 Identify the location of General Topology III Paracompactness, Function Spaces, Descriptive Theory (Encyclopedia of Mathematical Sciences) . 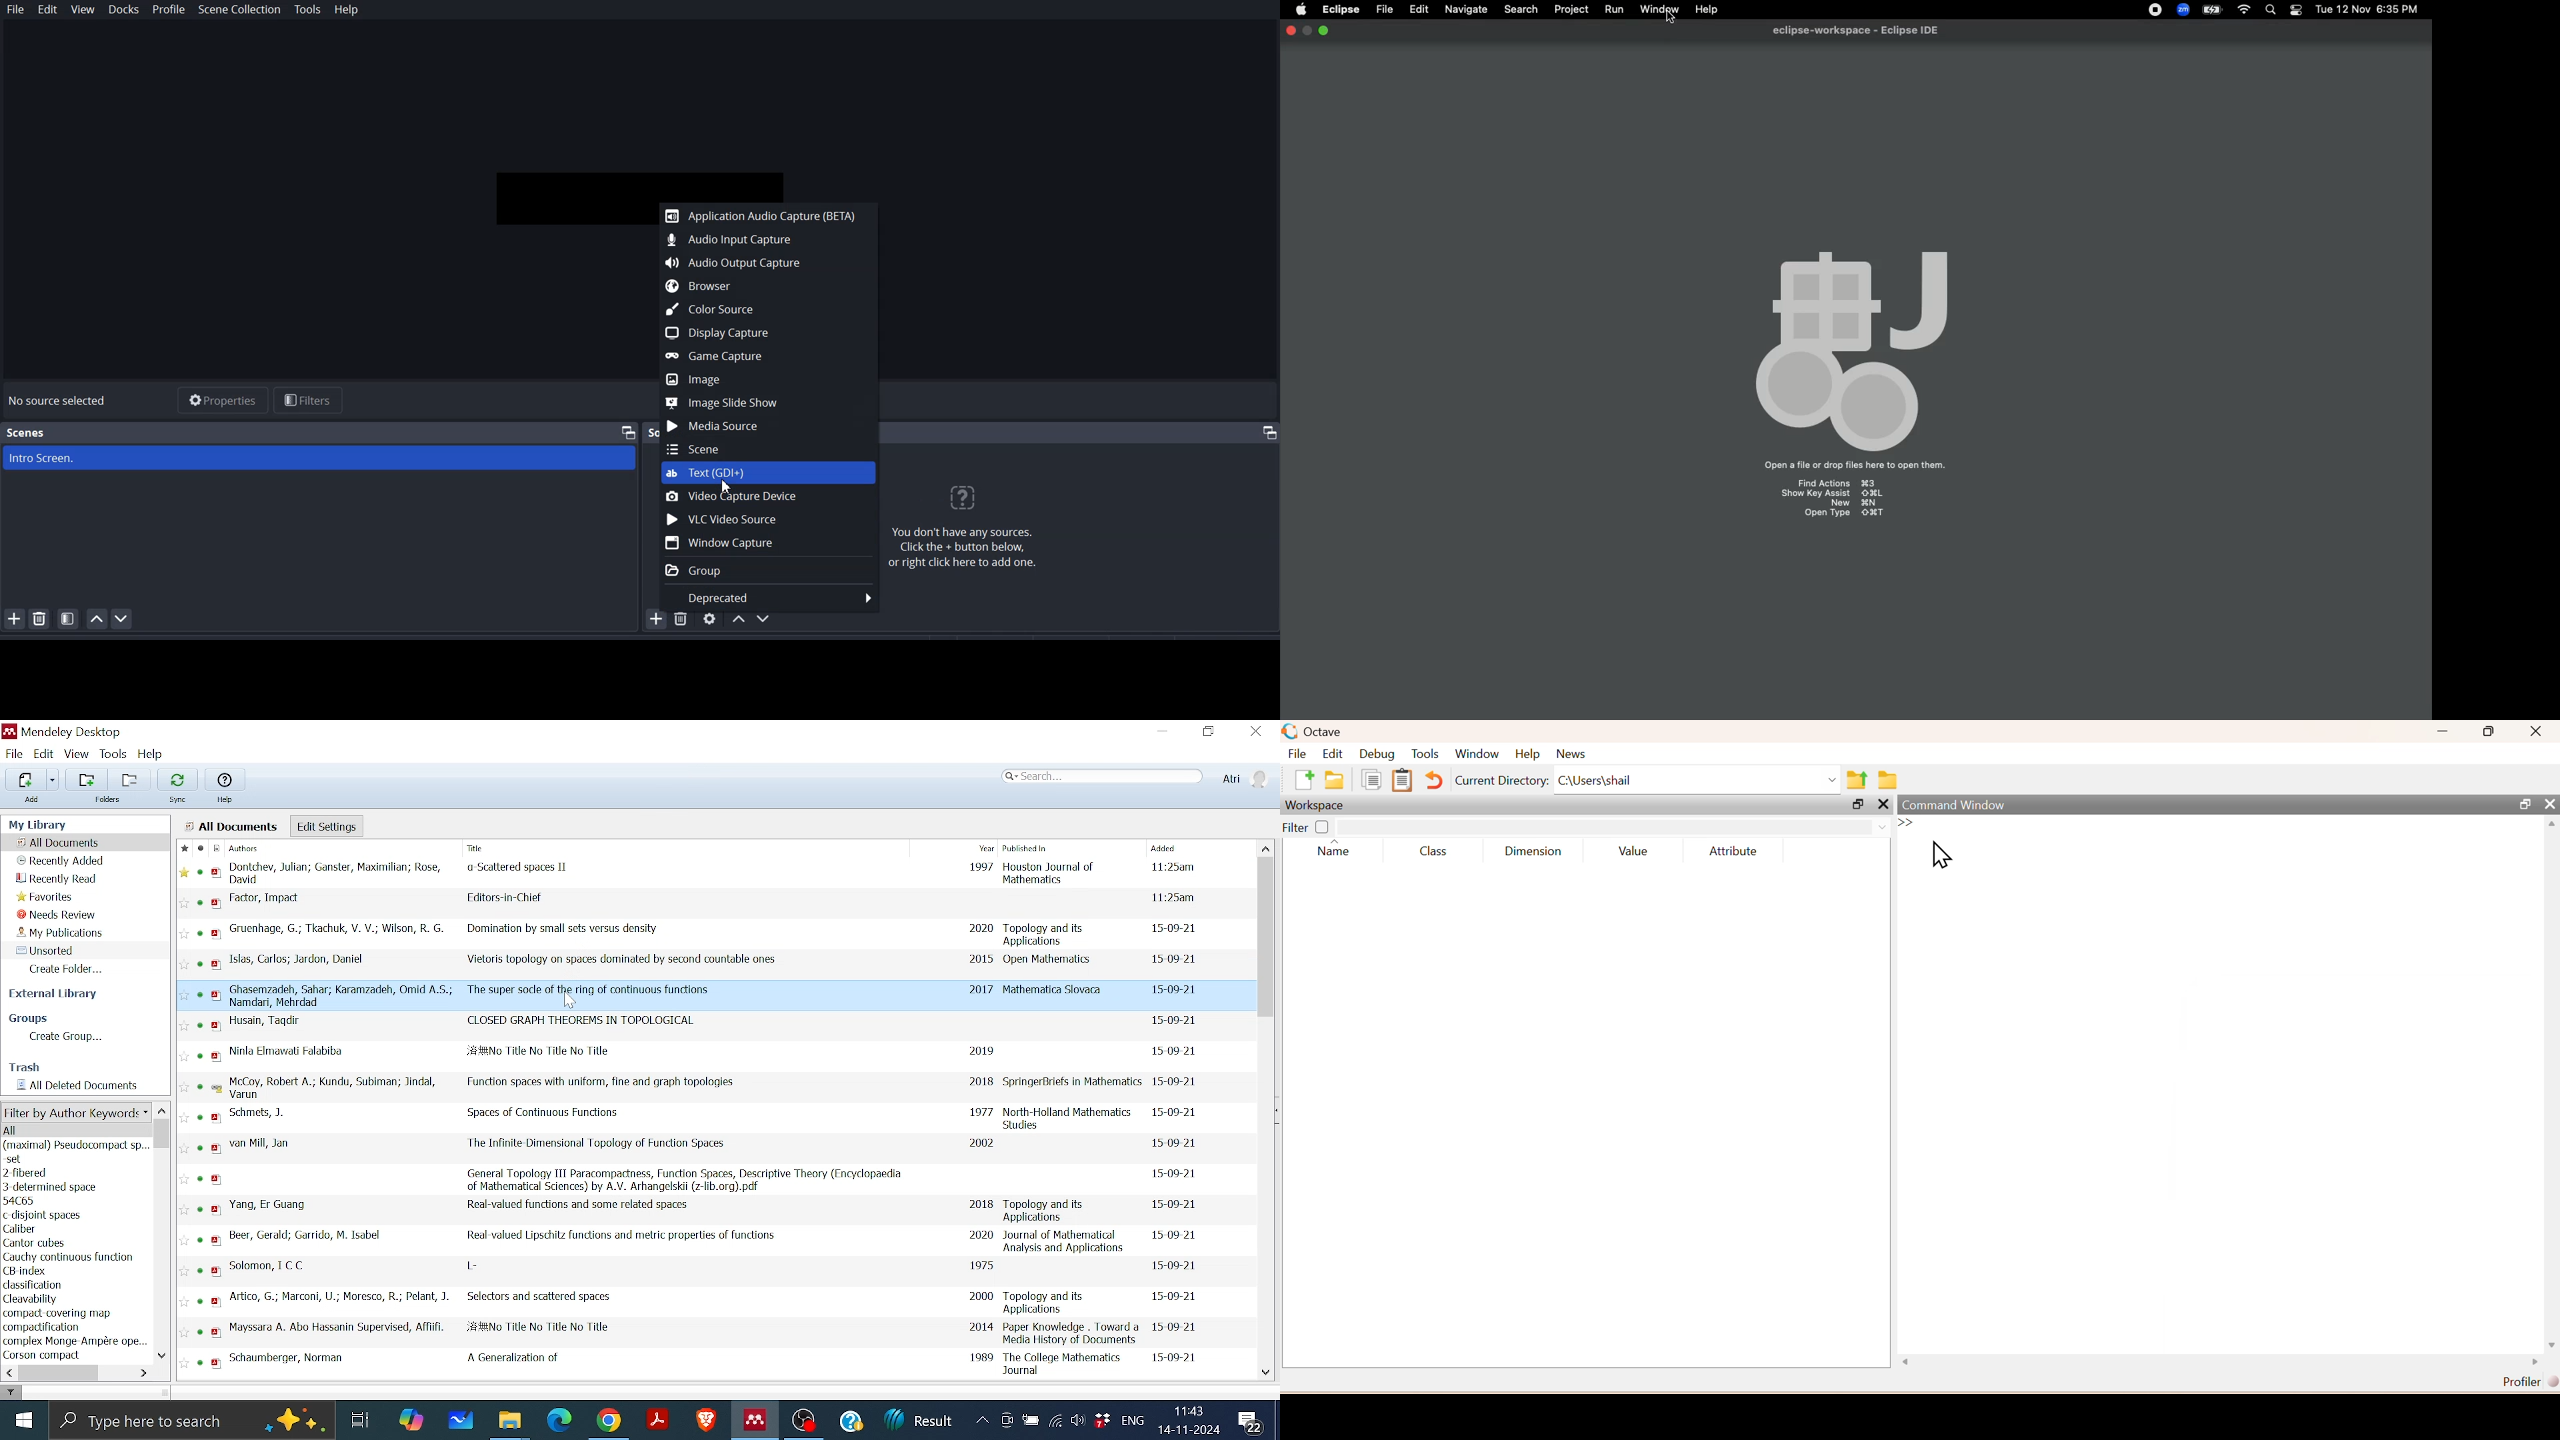
(707, 1179).